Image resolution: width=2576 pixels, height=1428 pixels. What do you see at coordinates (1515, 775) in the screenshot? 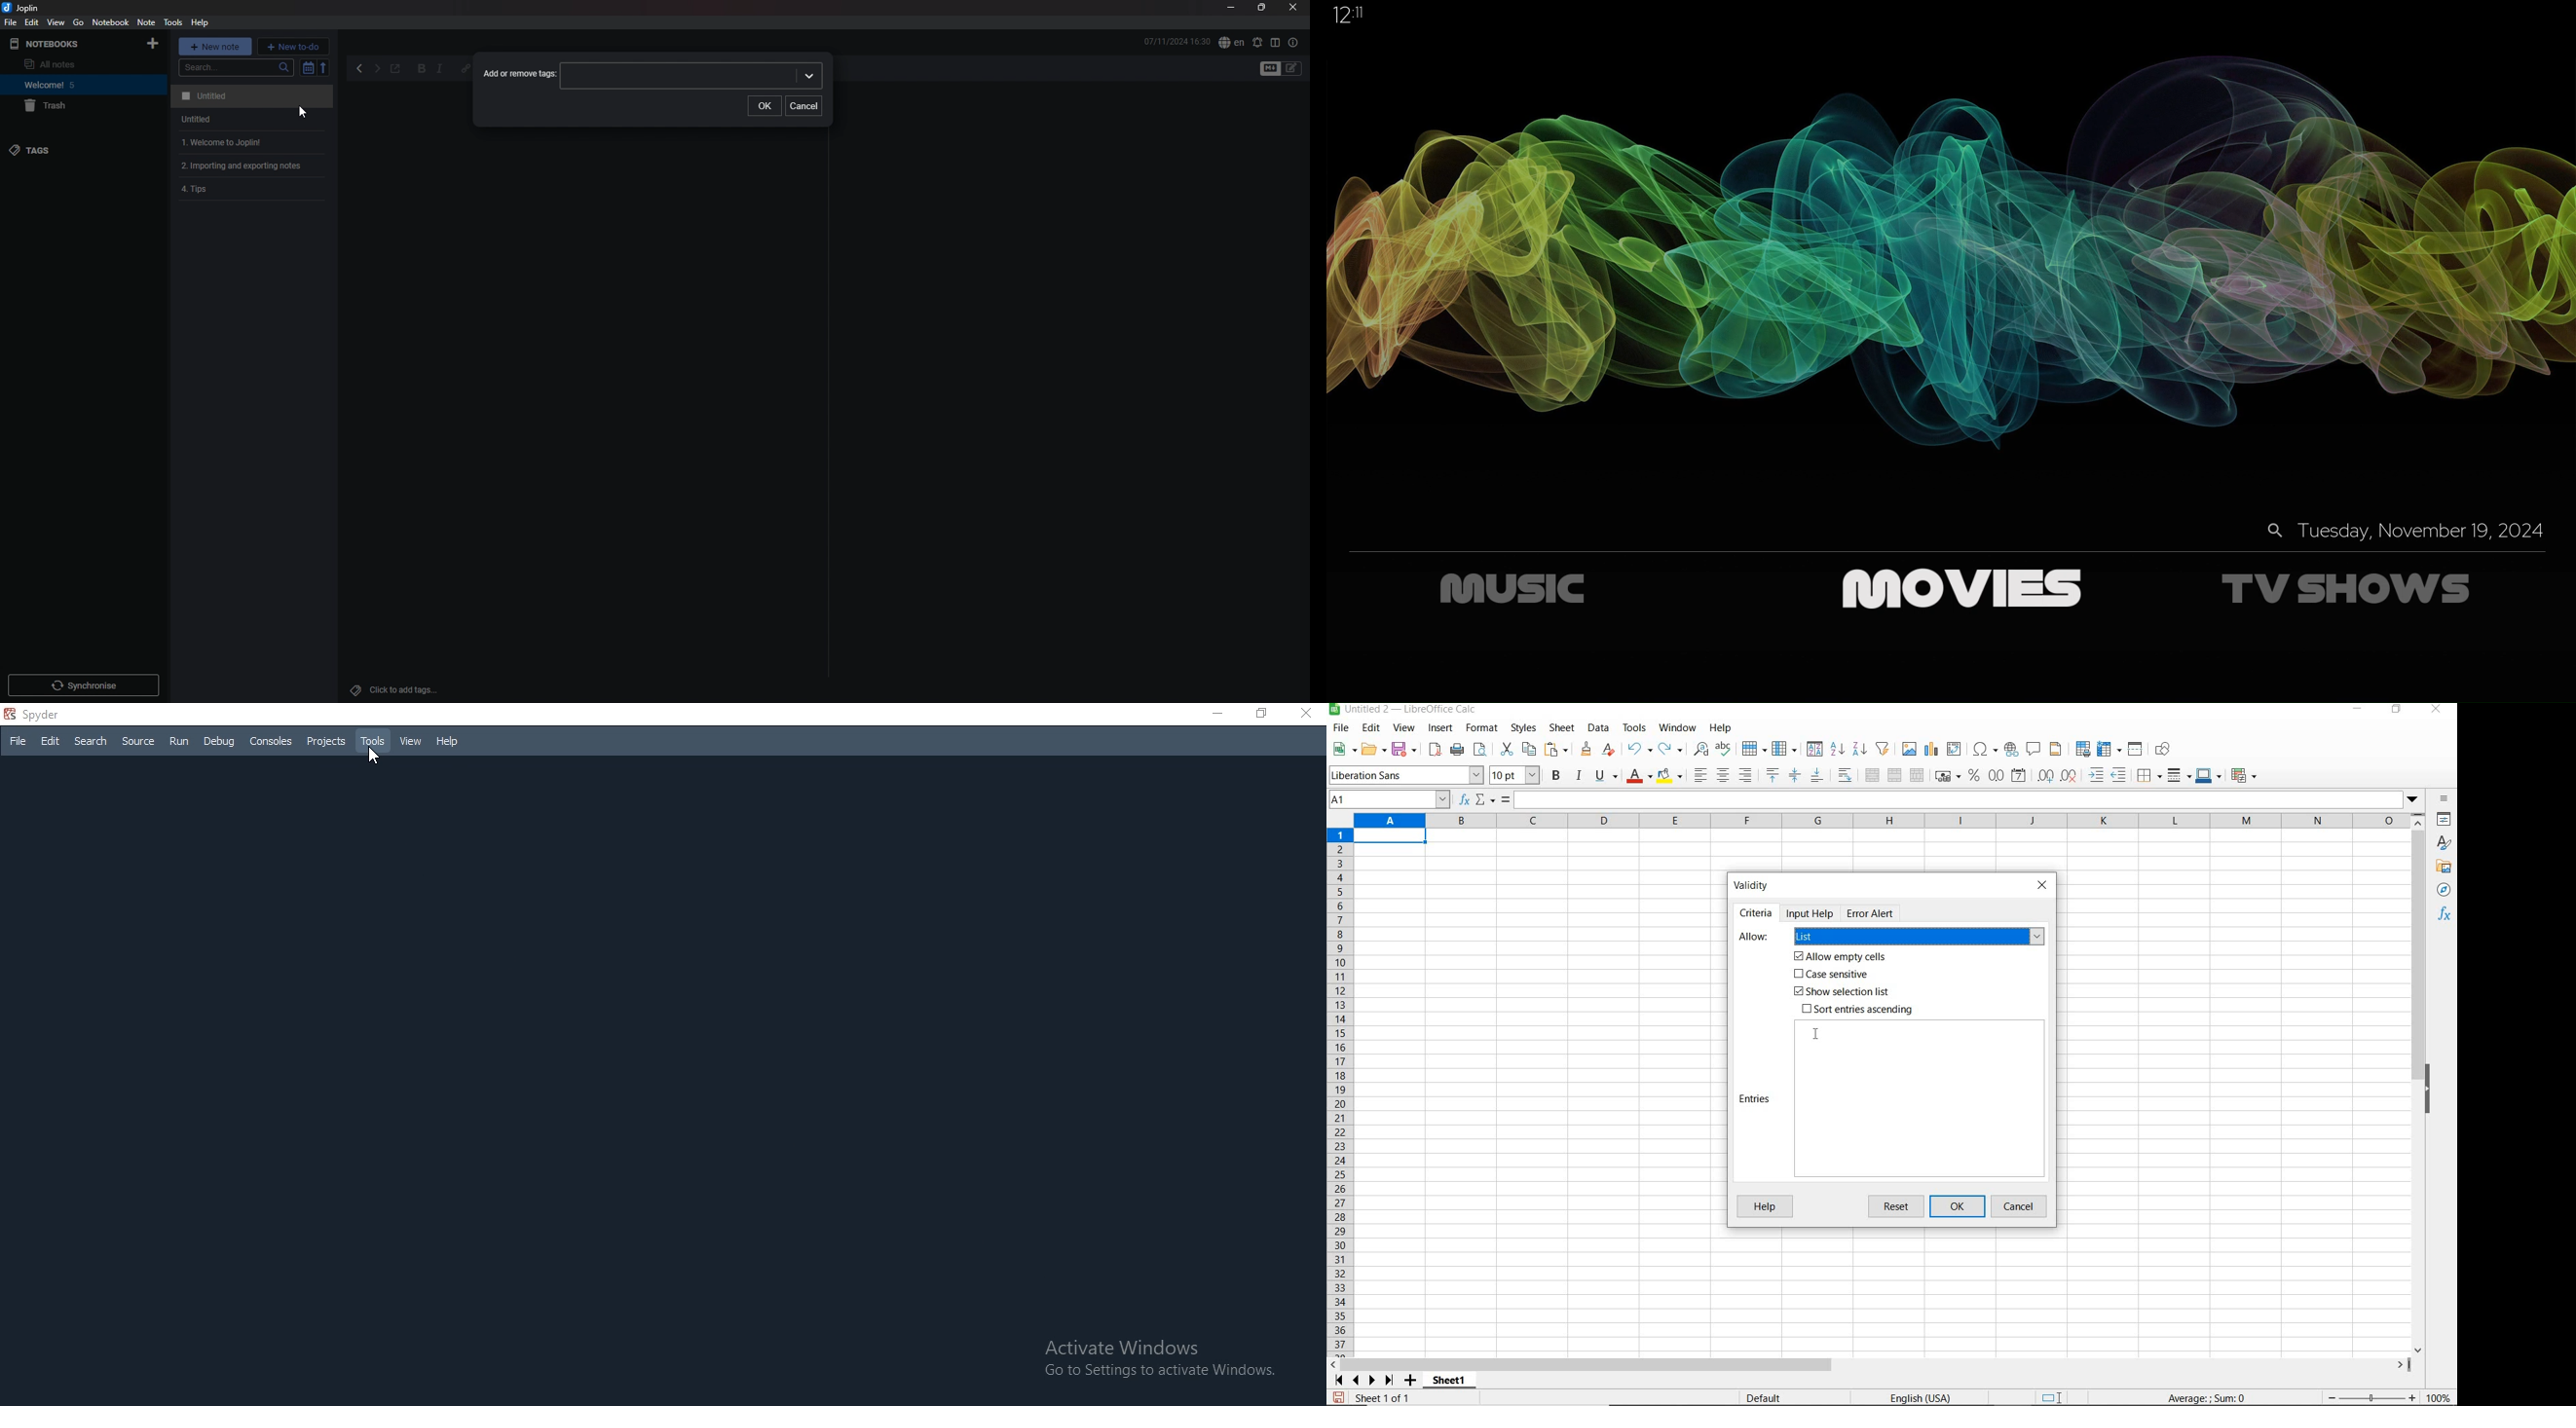
I see `font size` at bounding box center [1515, 775].